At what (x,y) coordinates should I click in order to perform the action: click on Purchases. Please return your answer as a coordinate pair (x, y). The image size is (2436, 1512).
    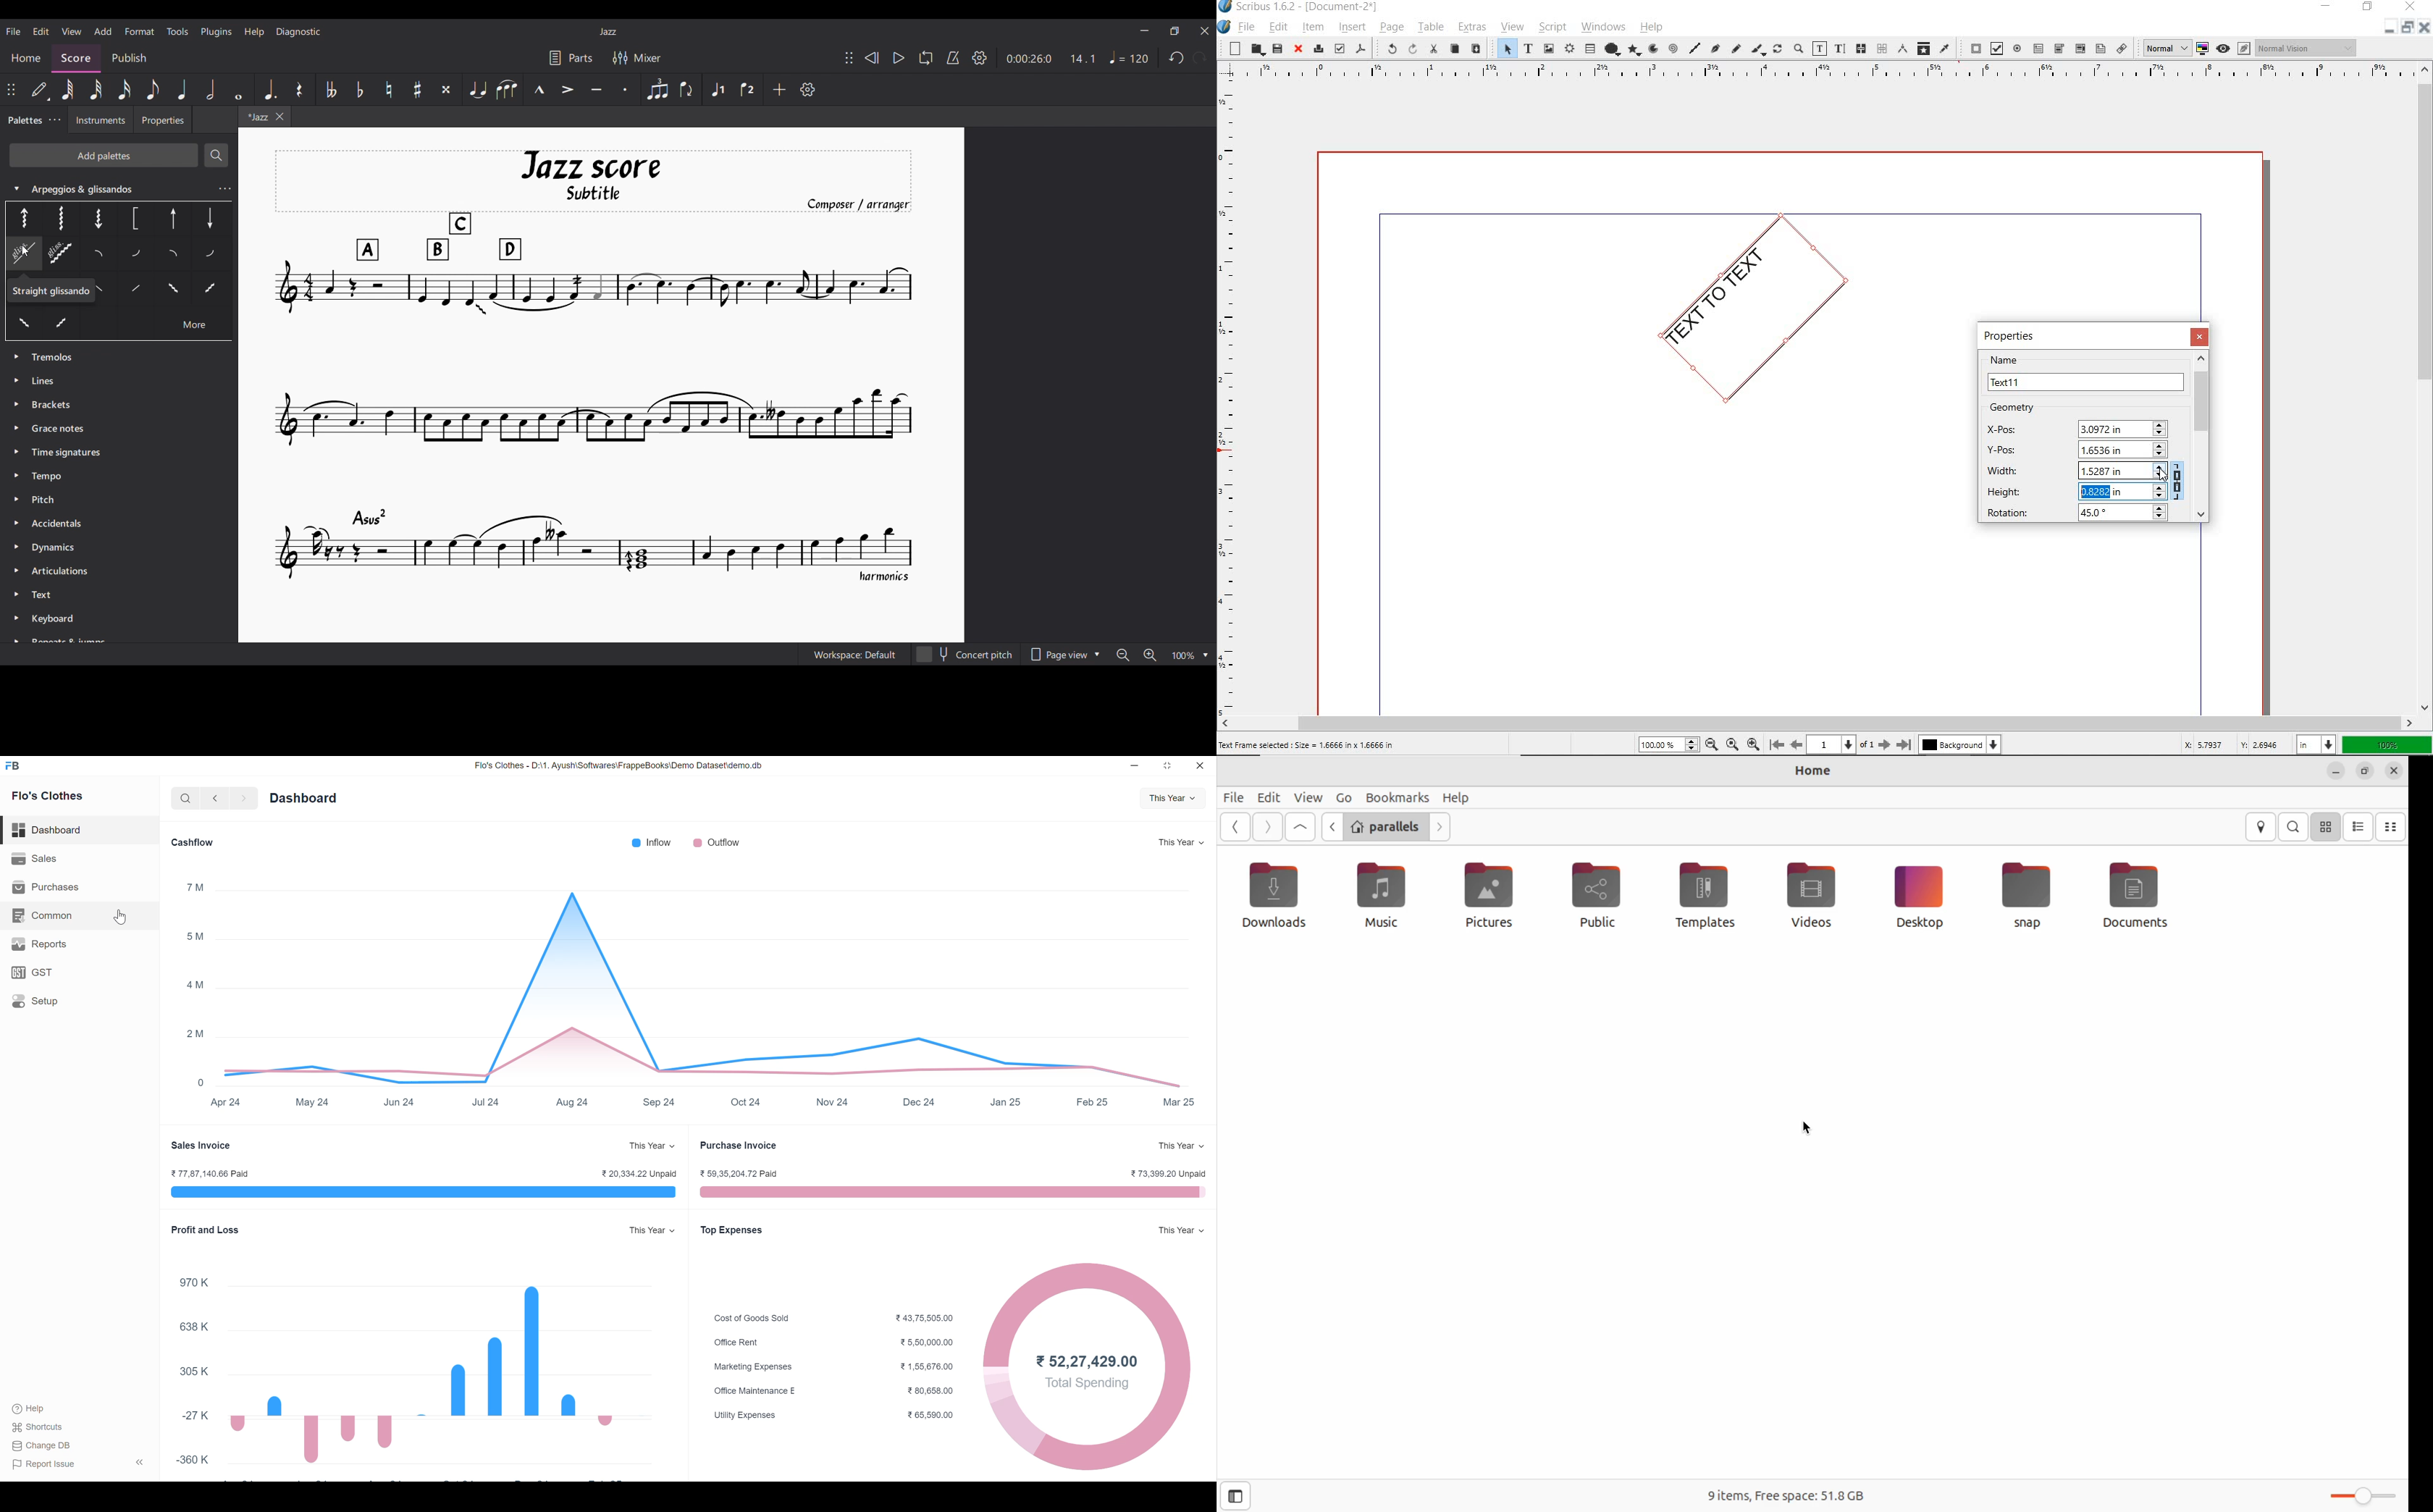
    Looking at the image, I should click on (49, 886).